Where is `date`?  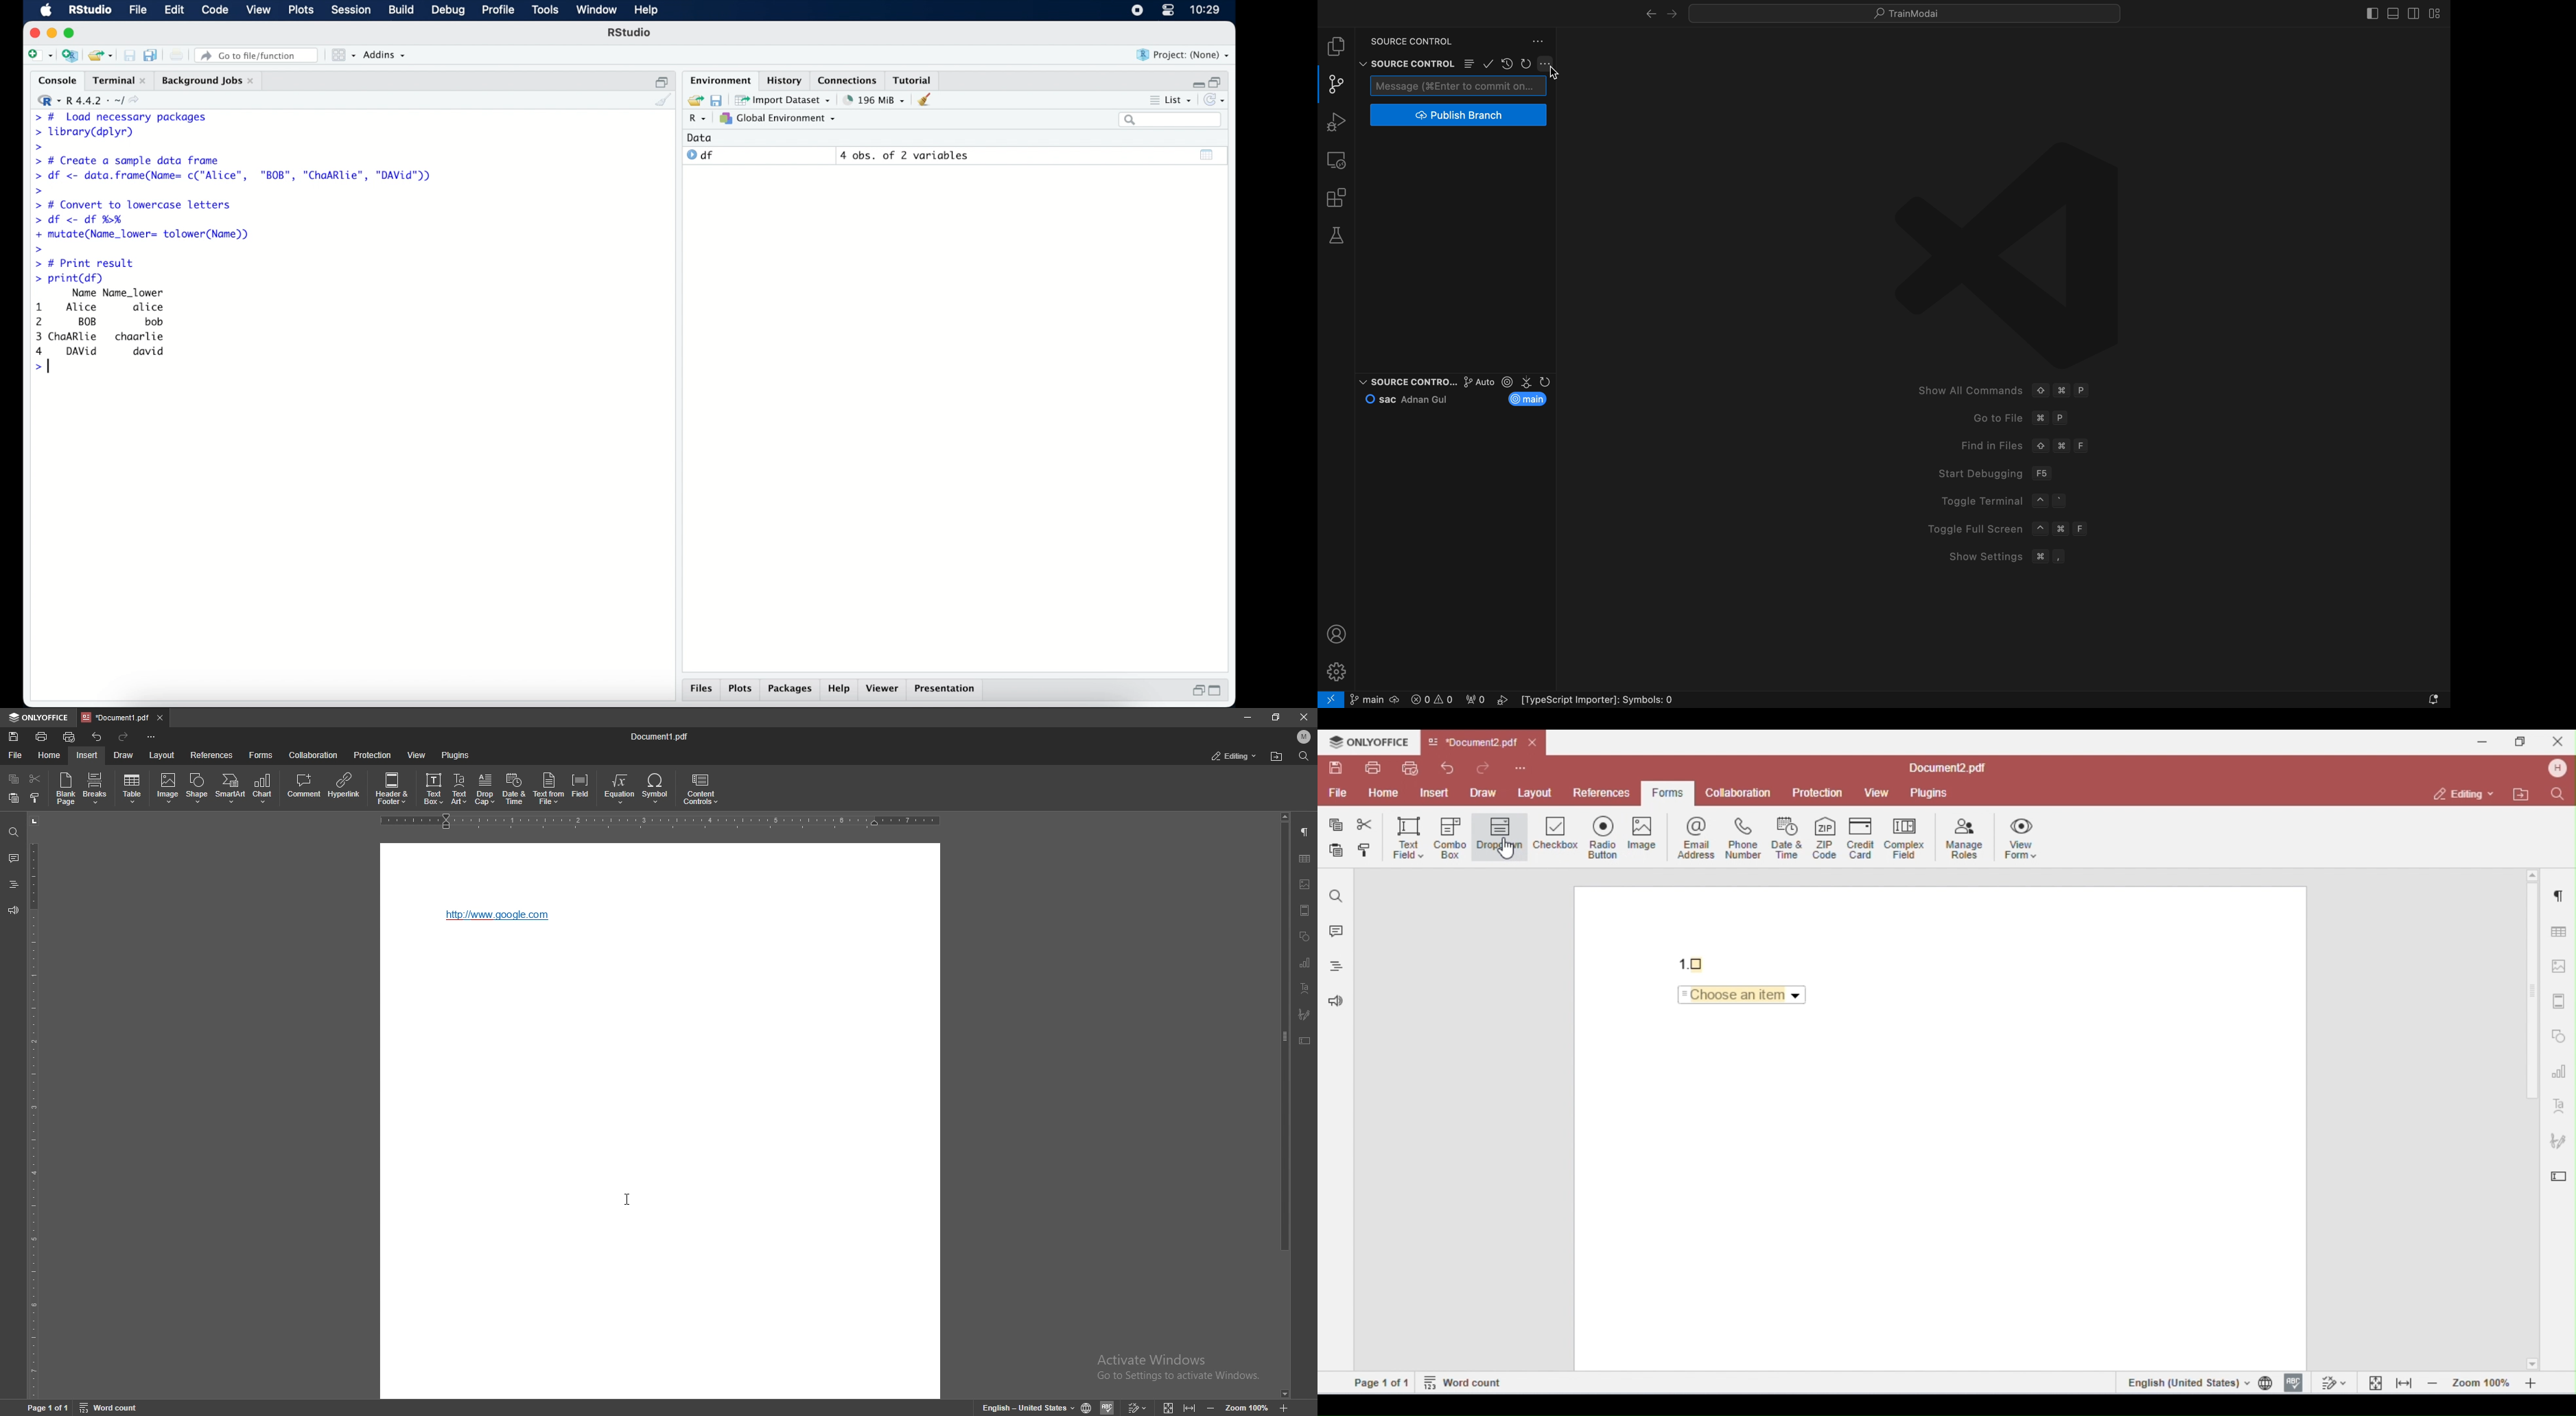
date is located at coordinates (700, 137).